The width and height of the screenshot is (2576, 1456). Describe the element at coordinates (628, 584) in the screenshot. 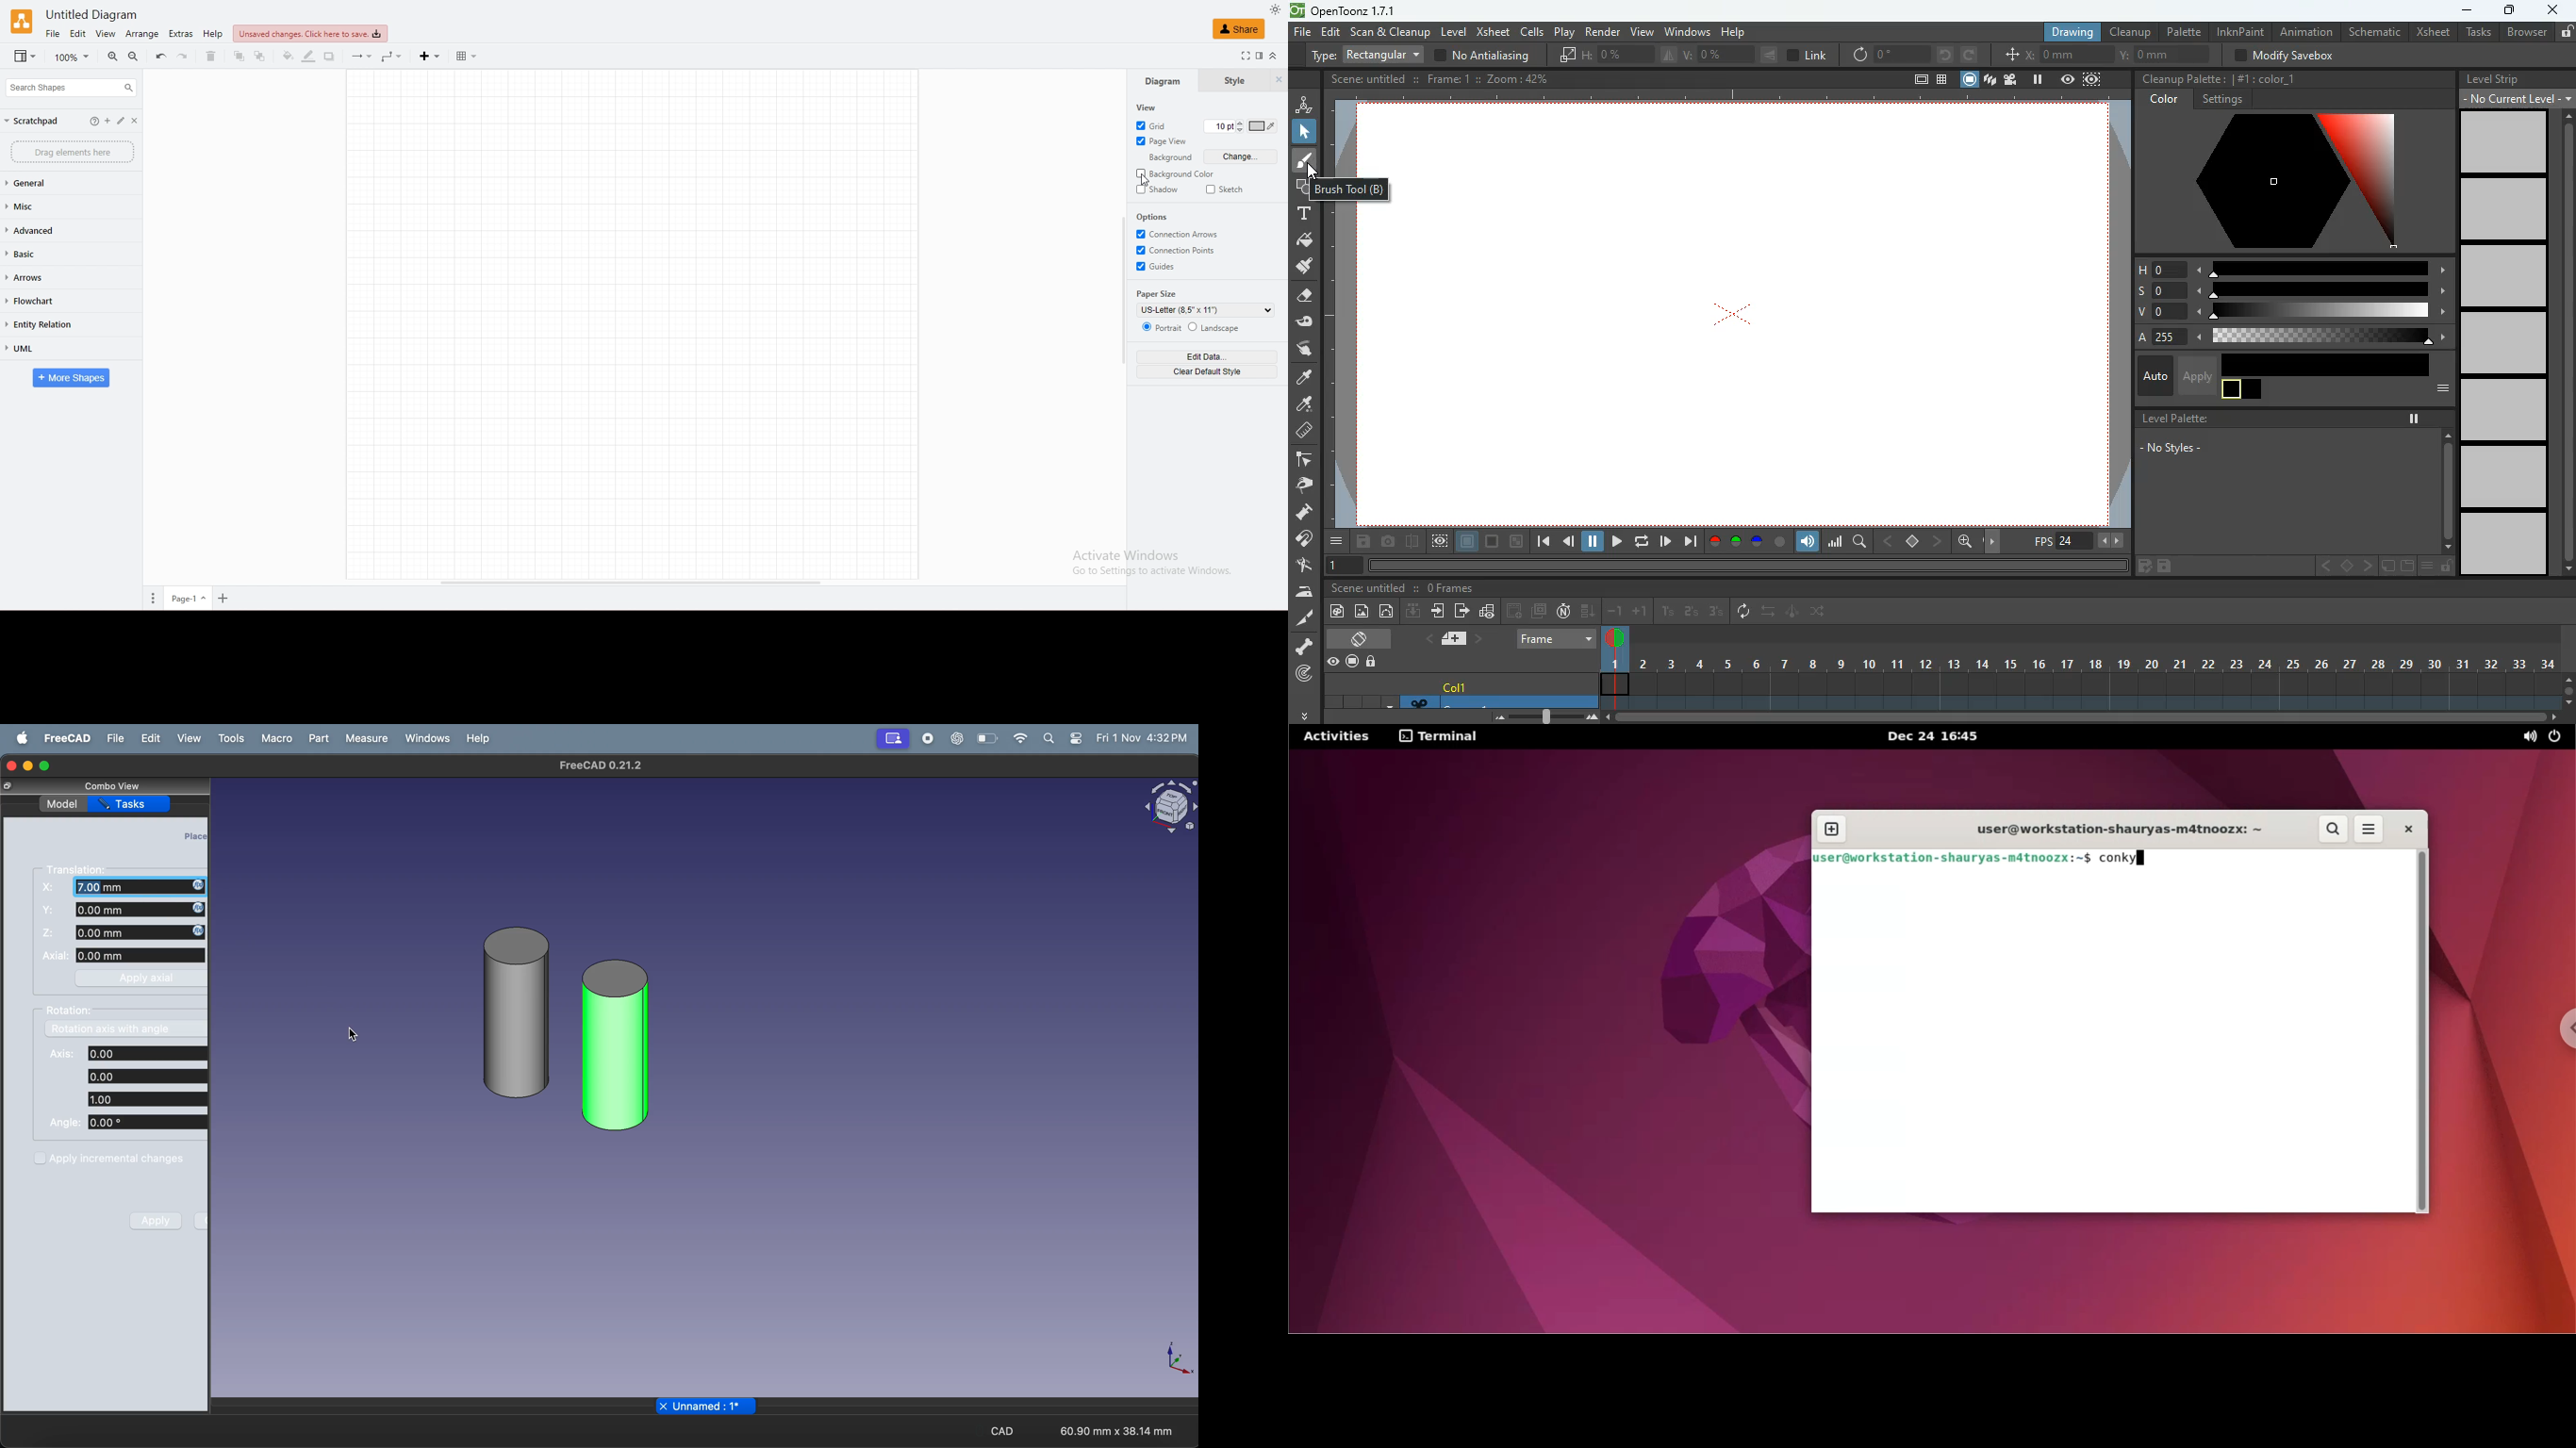

I see `horizontal scroll bar` at that location.